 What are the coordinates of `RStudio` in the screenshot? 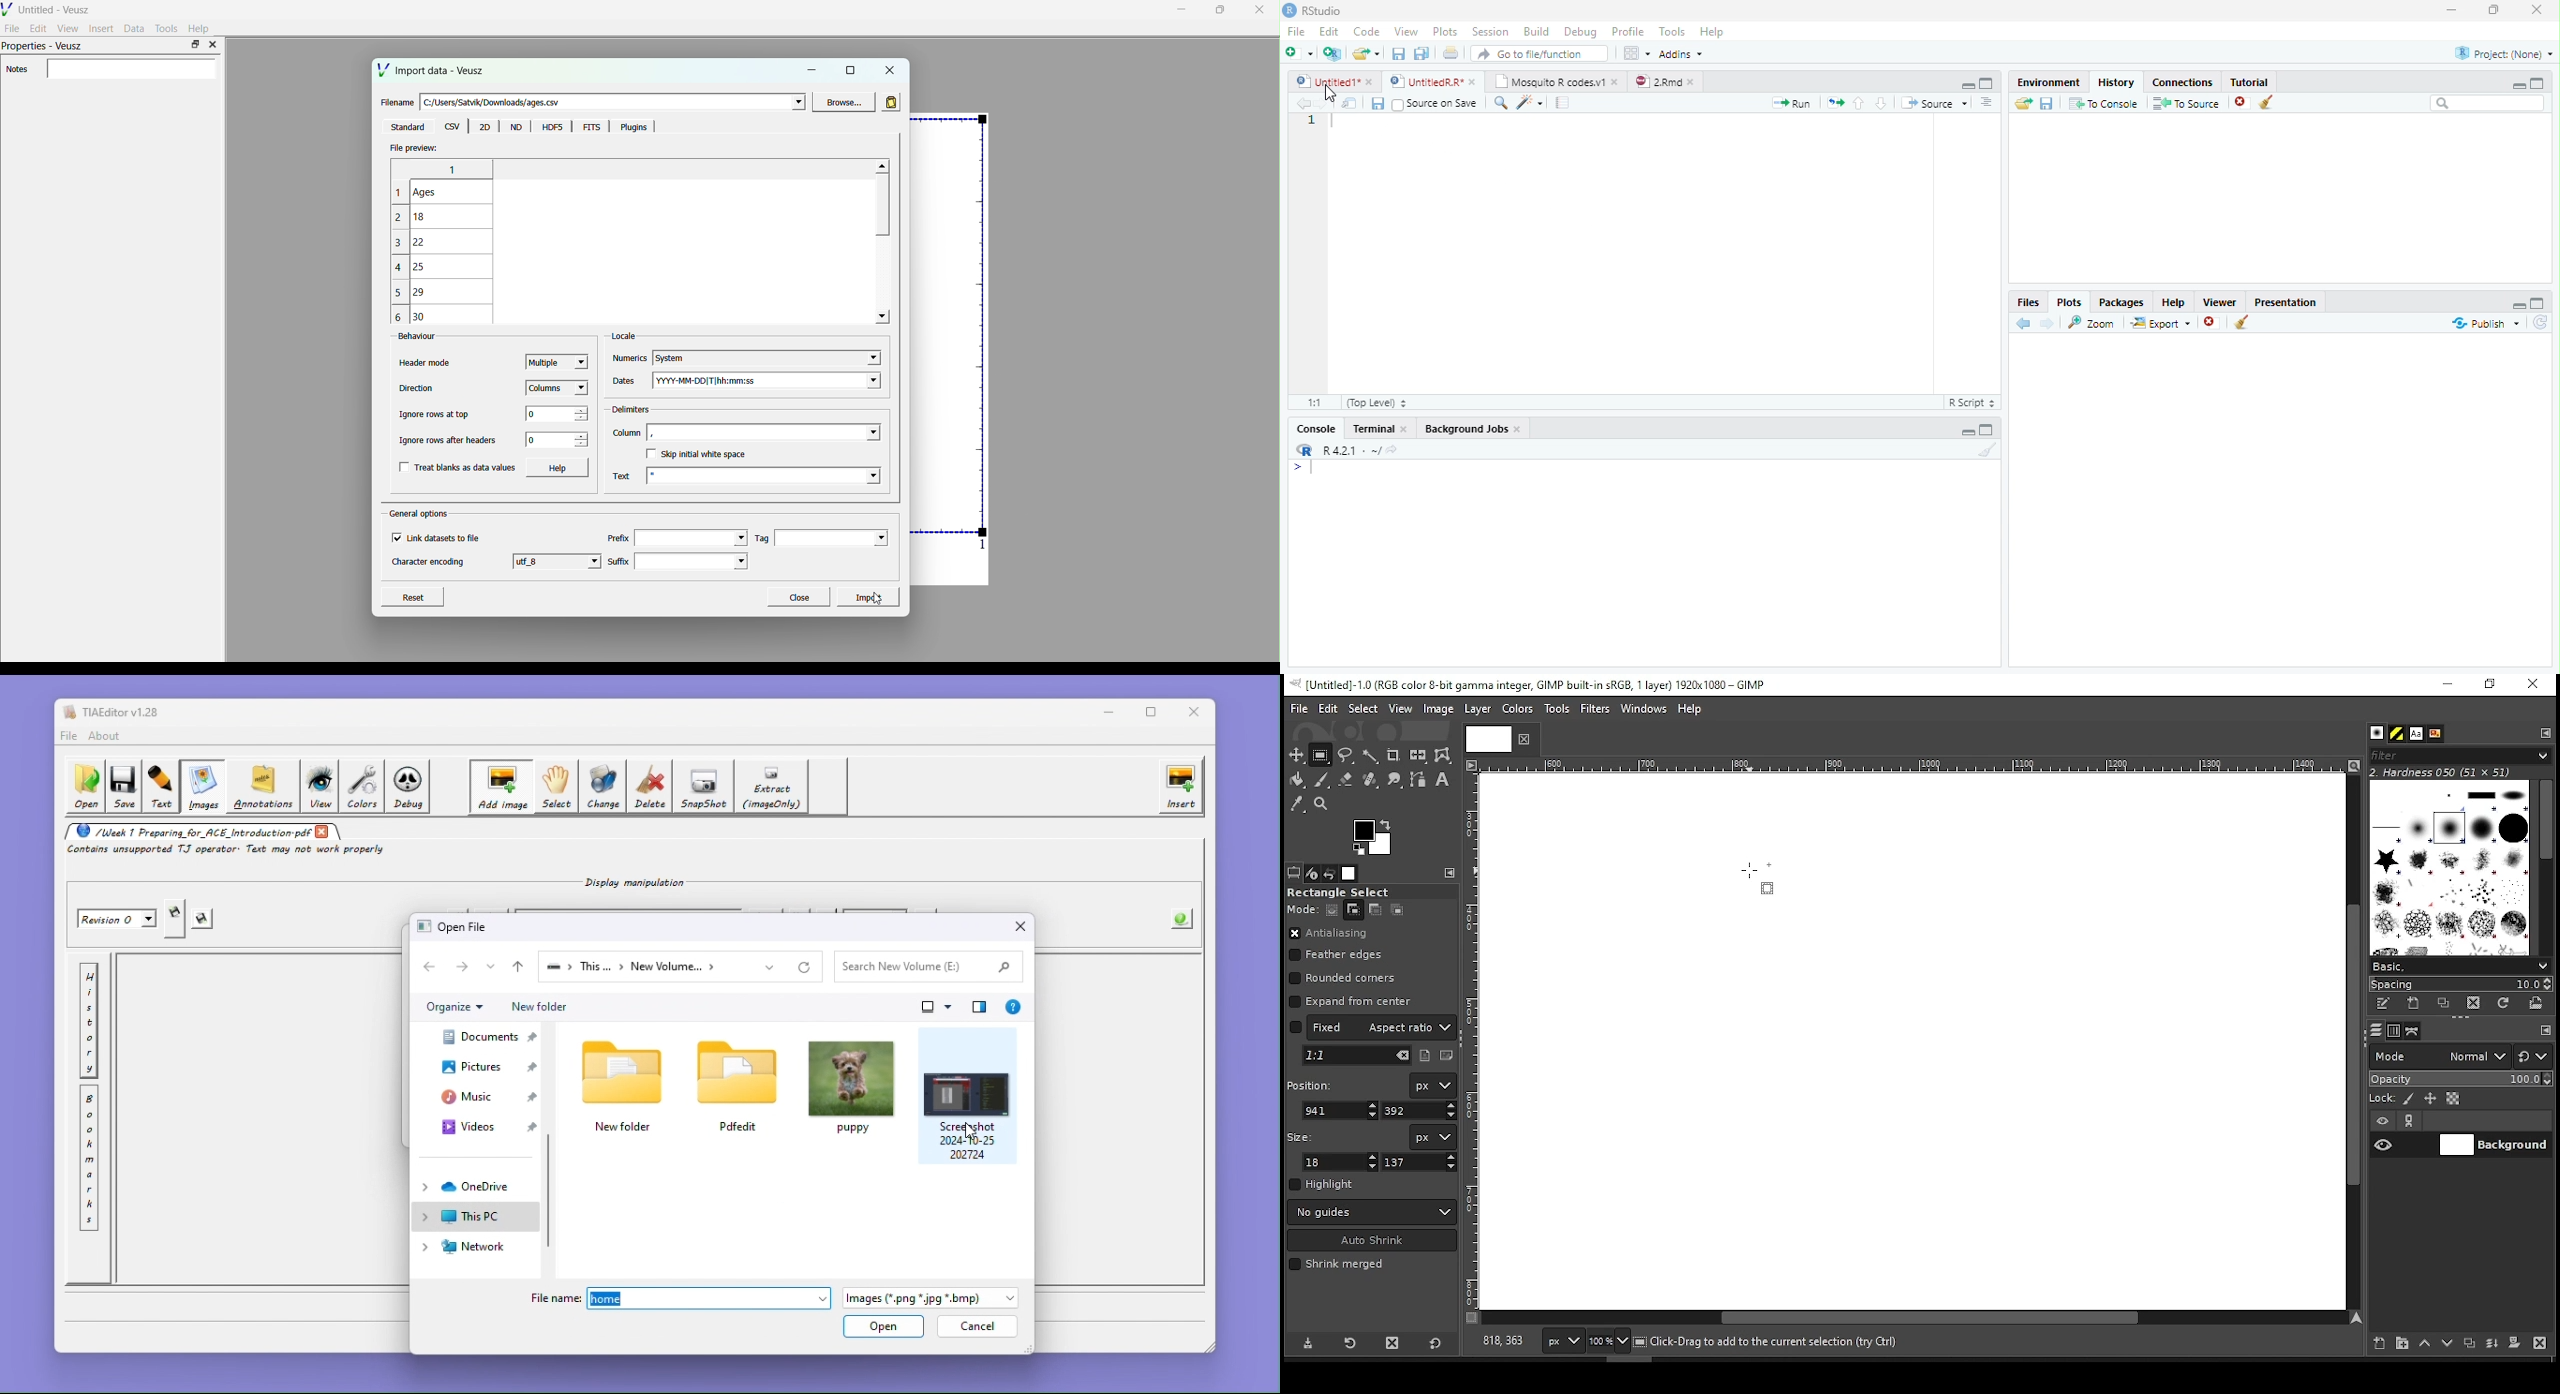 It's located at (1313, 10).